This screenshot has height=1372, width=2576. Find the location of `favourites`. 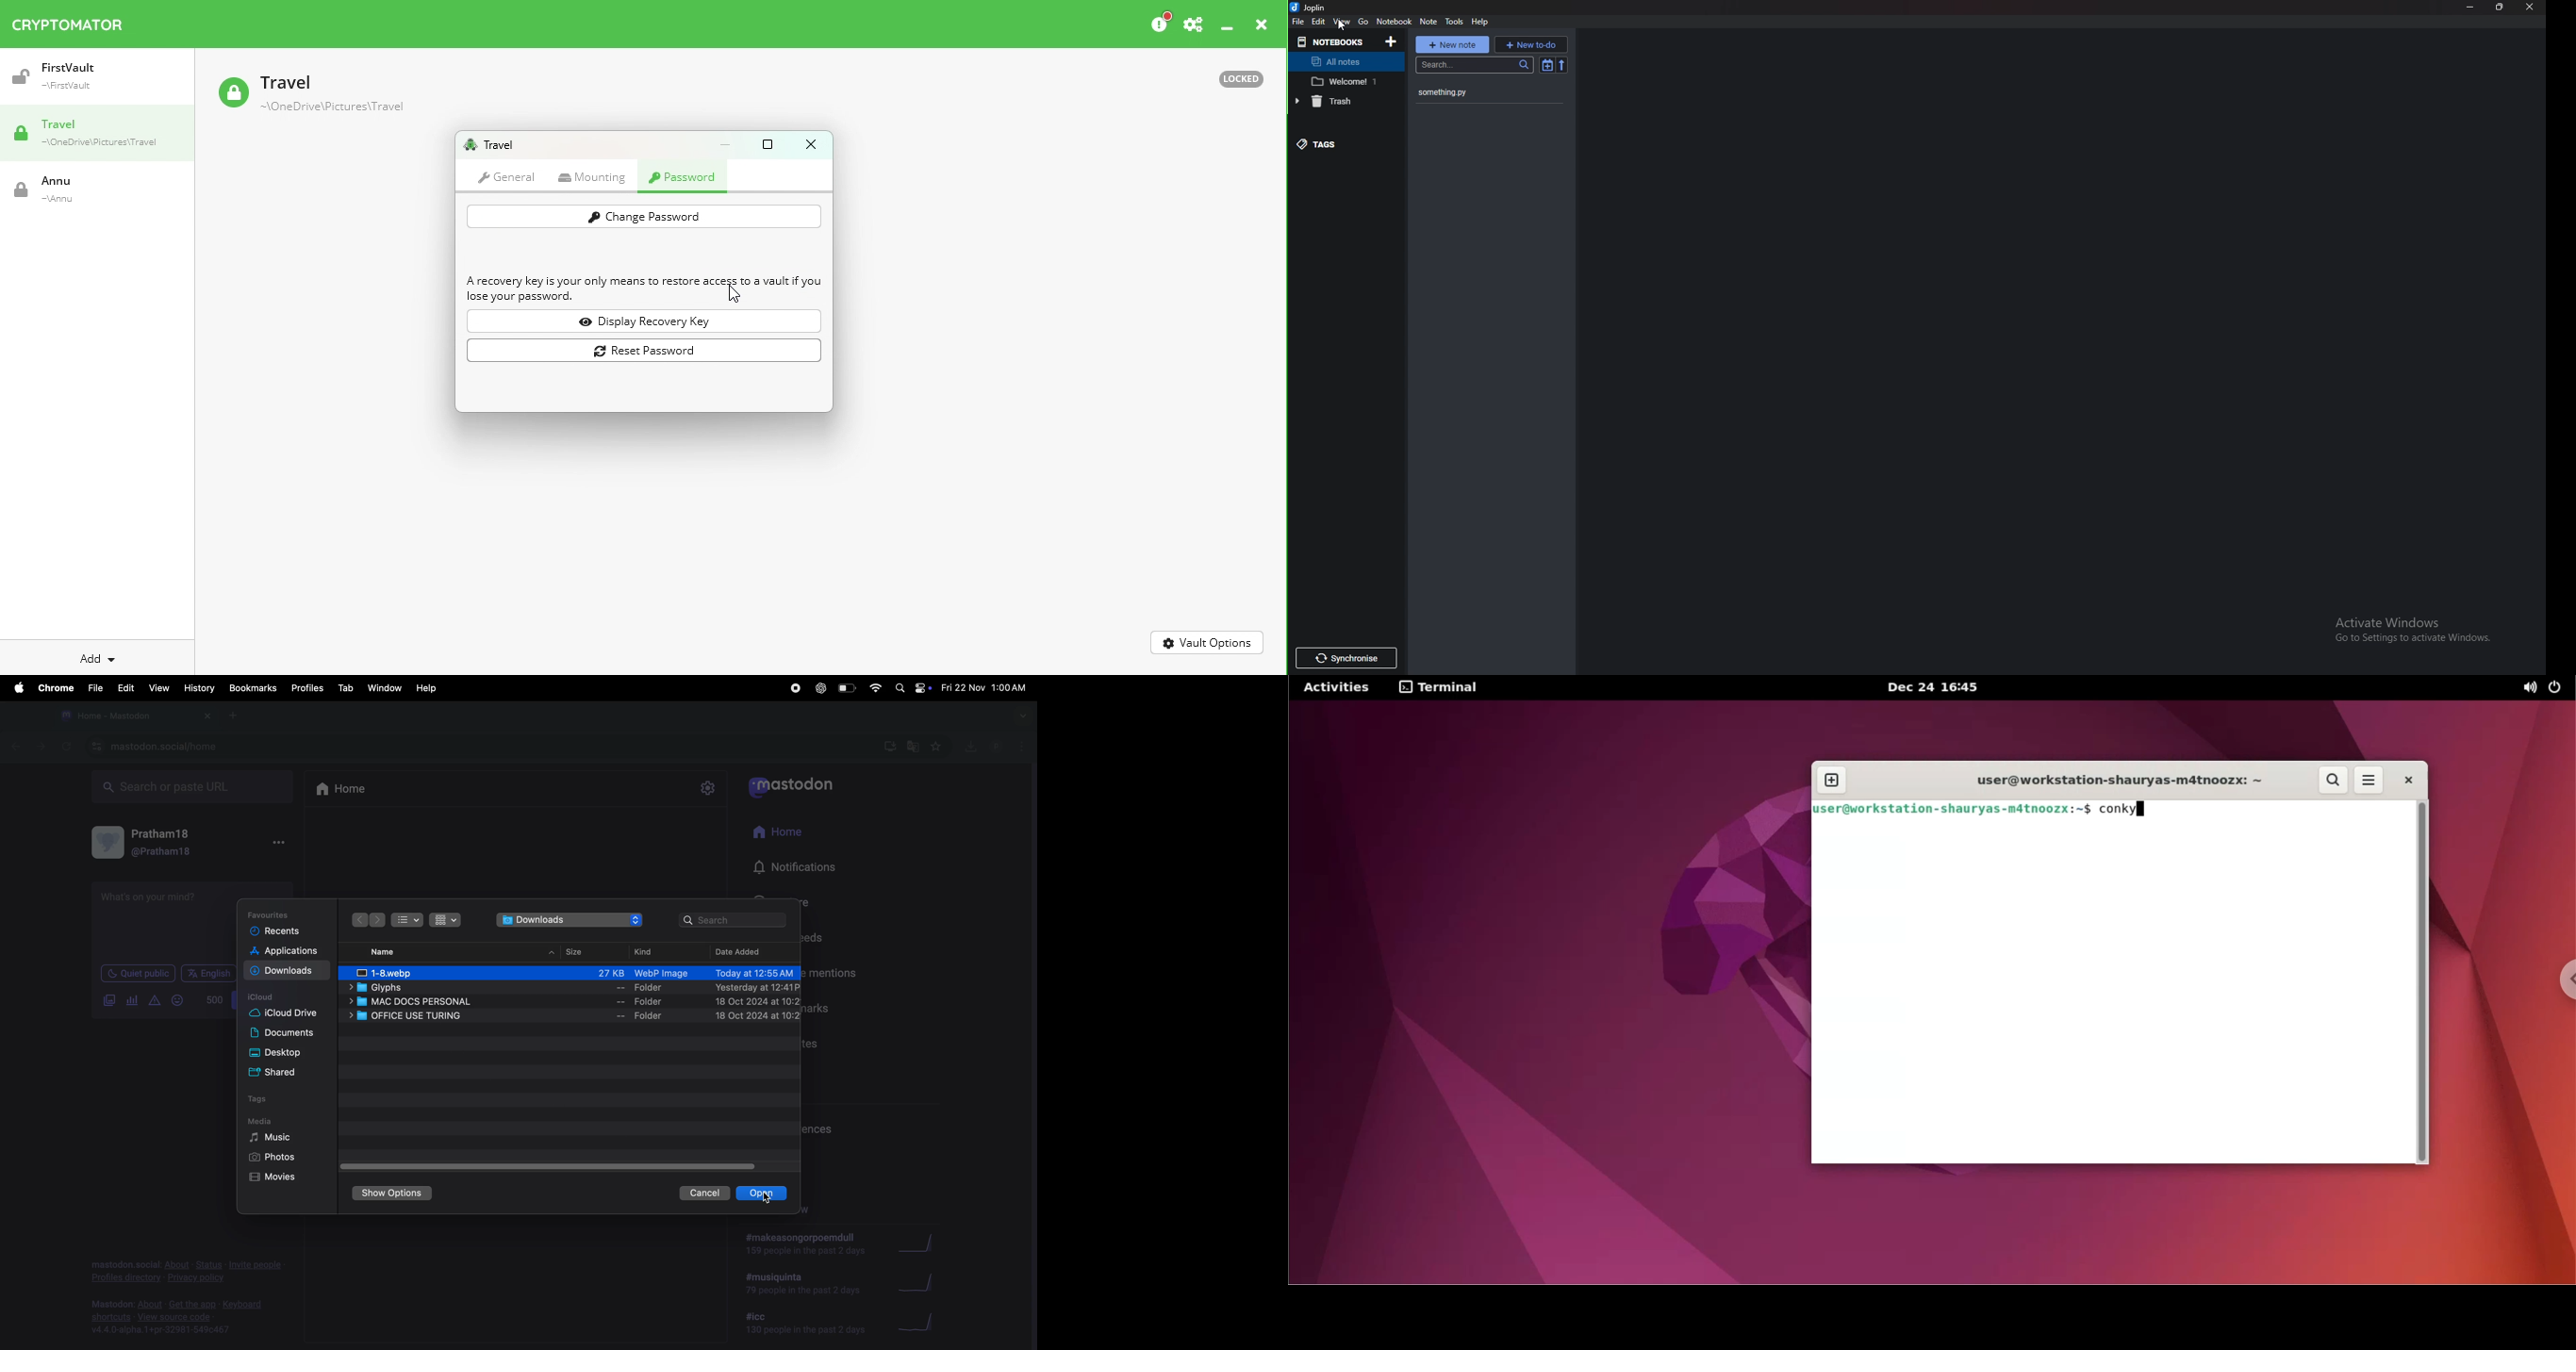

favourites is located at coordinates (273, 913).